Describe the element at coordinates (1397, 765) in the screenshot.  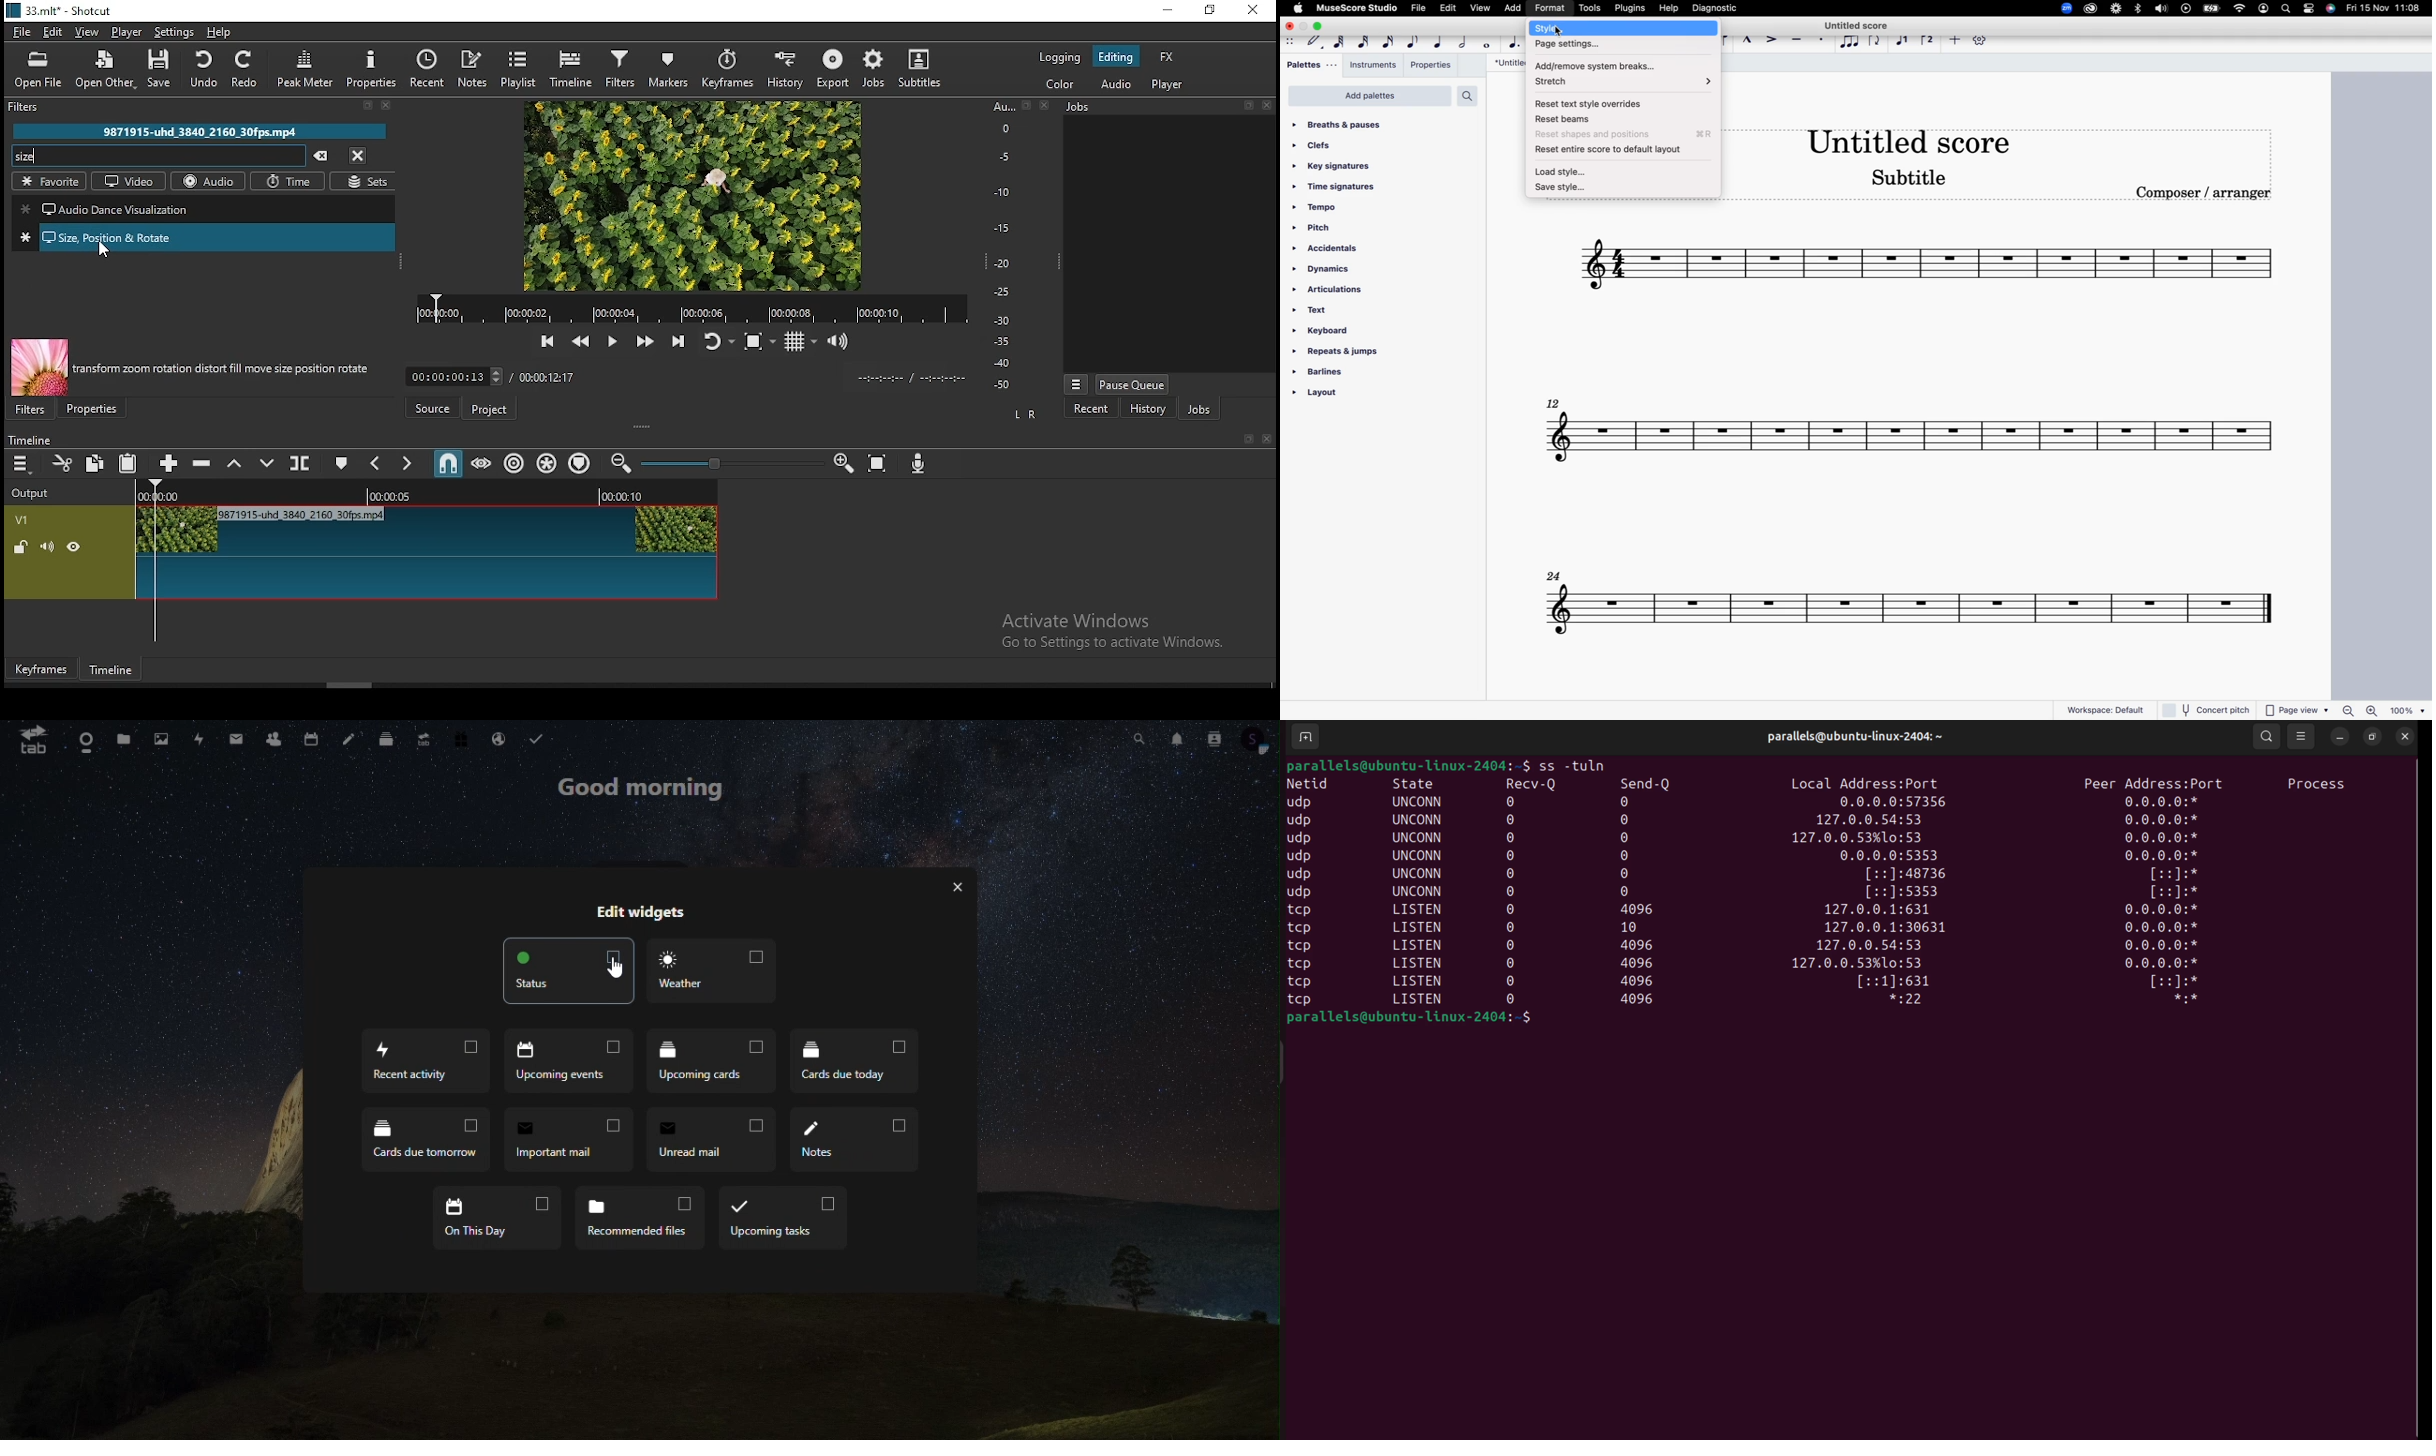
I see `bash prompt` at that location.